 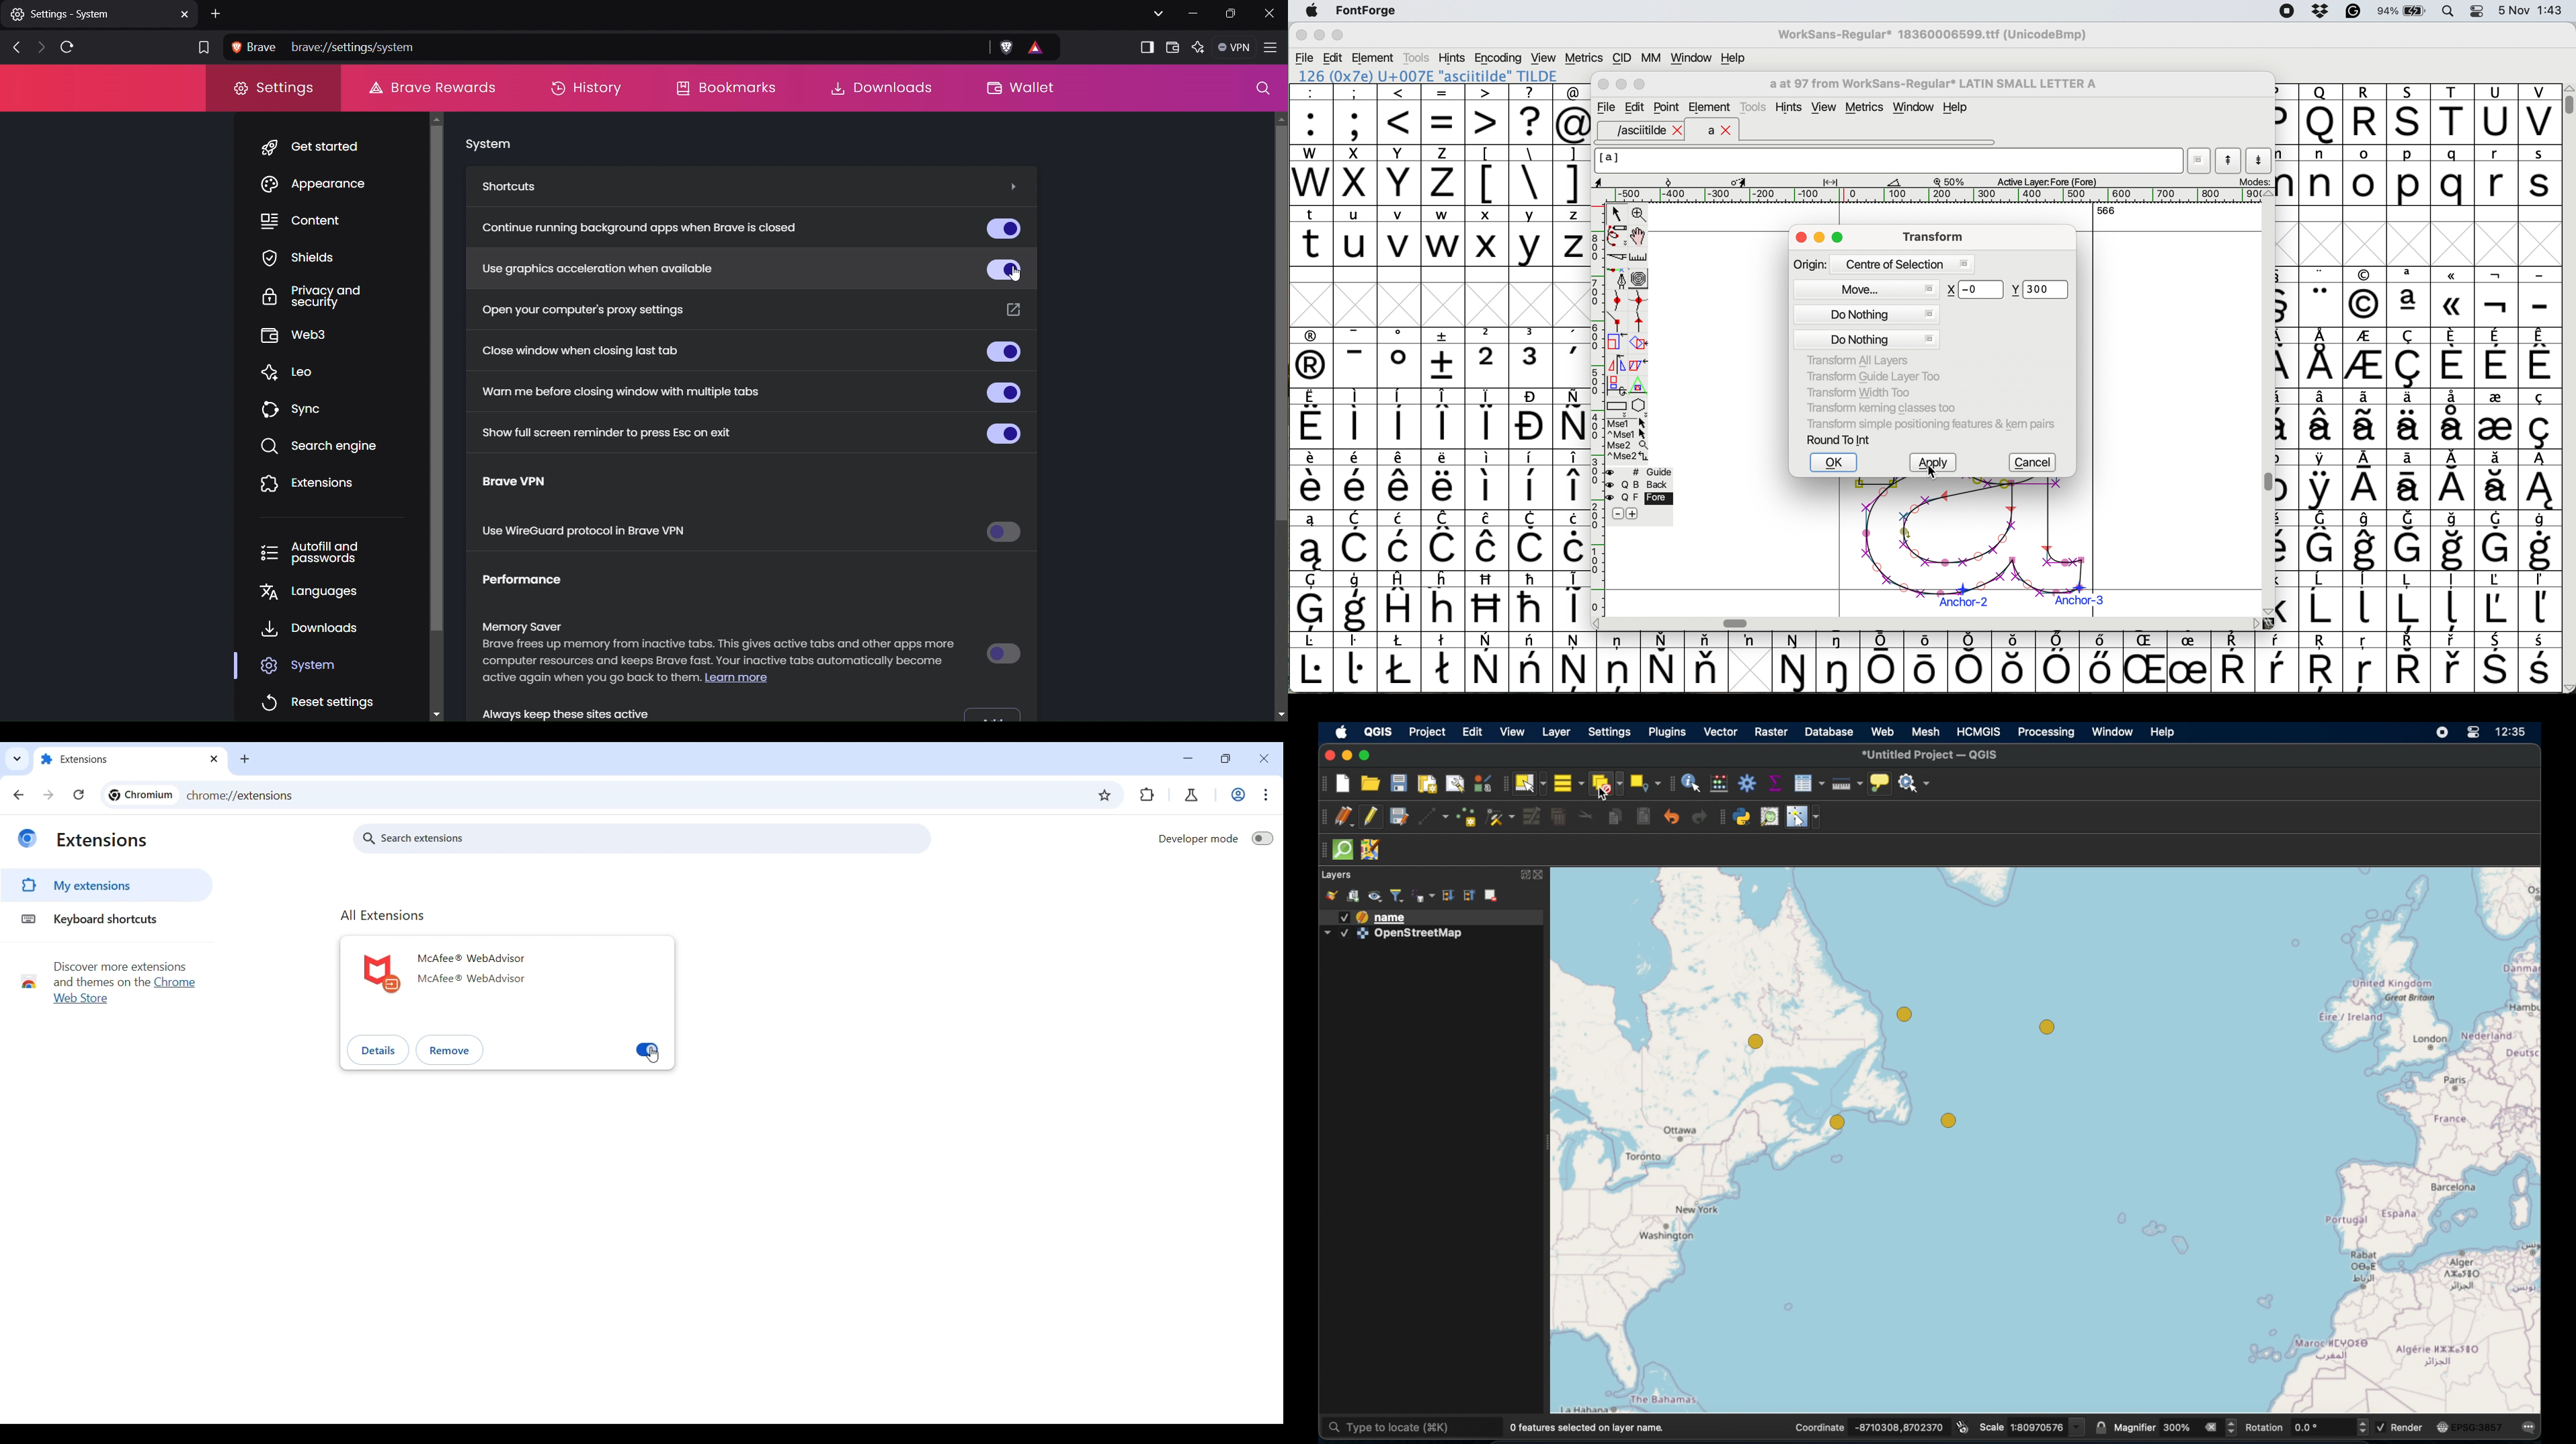 What do you see at coordinates (1610, 735) in the screenshot?
I see `settings` at bounding box center [1610, 735].